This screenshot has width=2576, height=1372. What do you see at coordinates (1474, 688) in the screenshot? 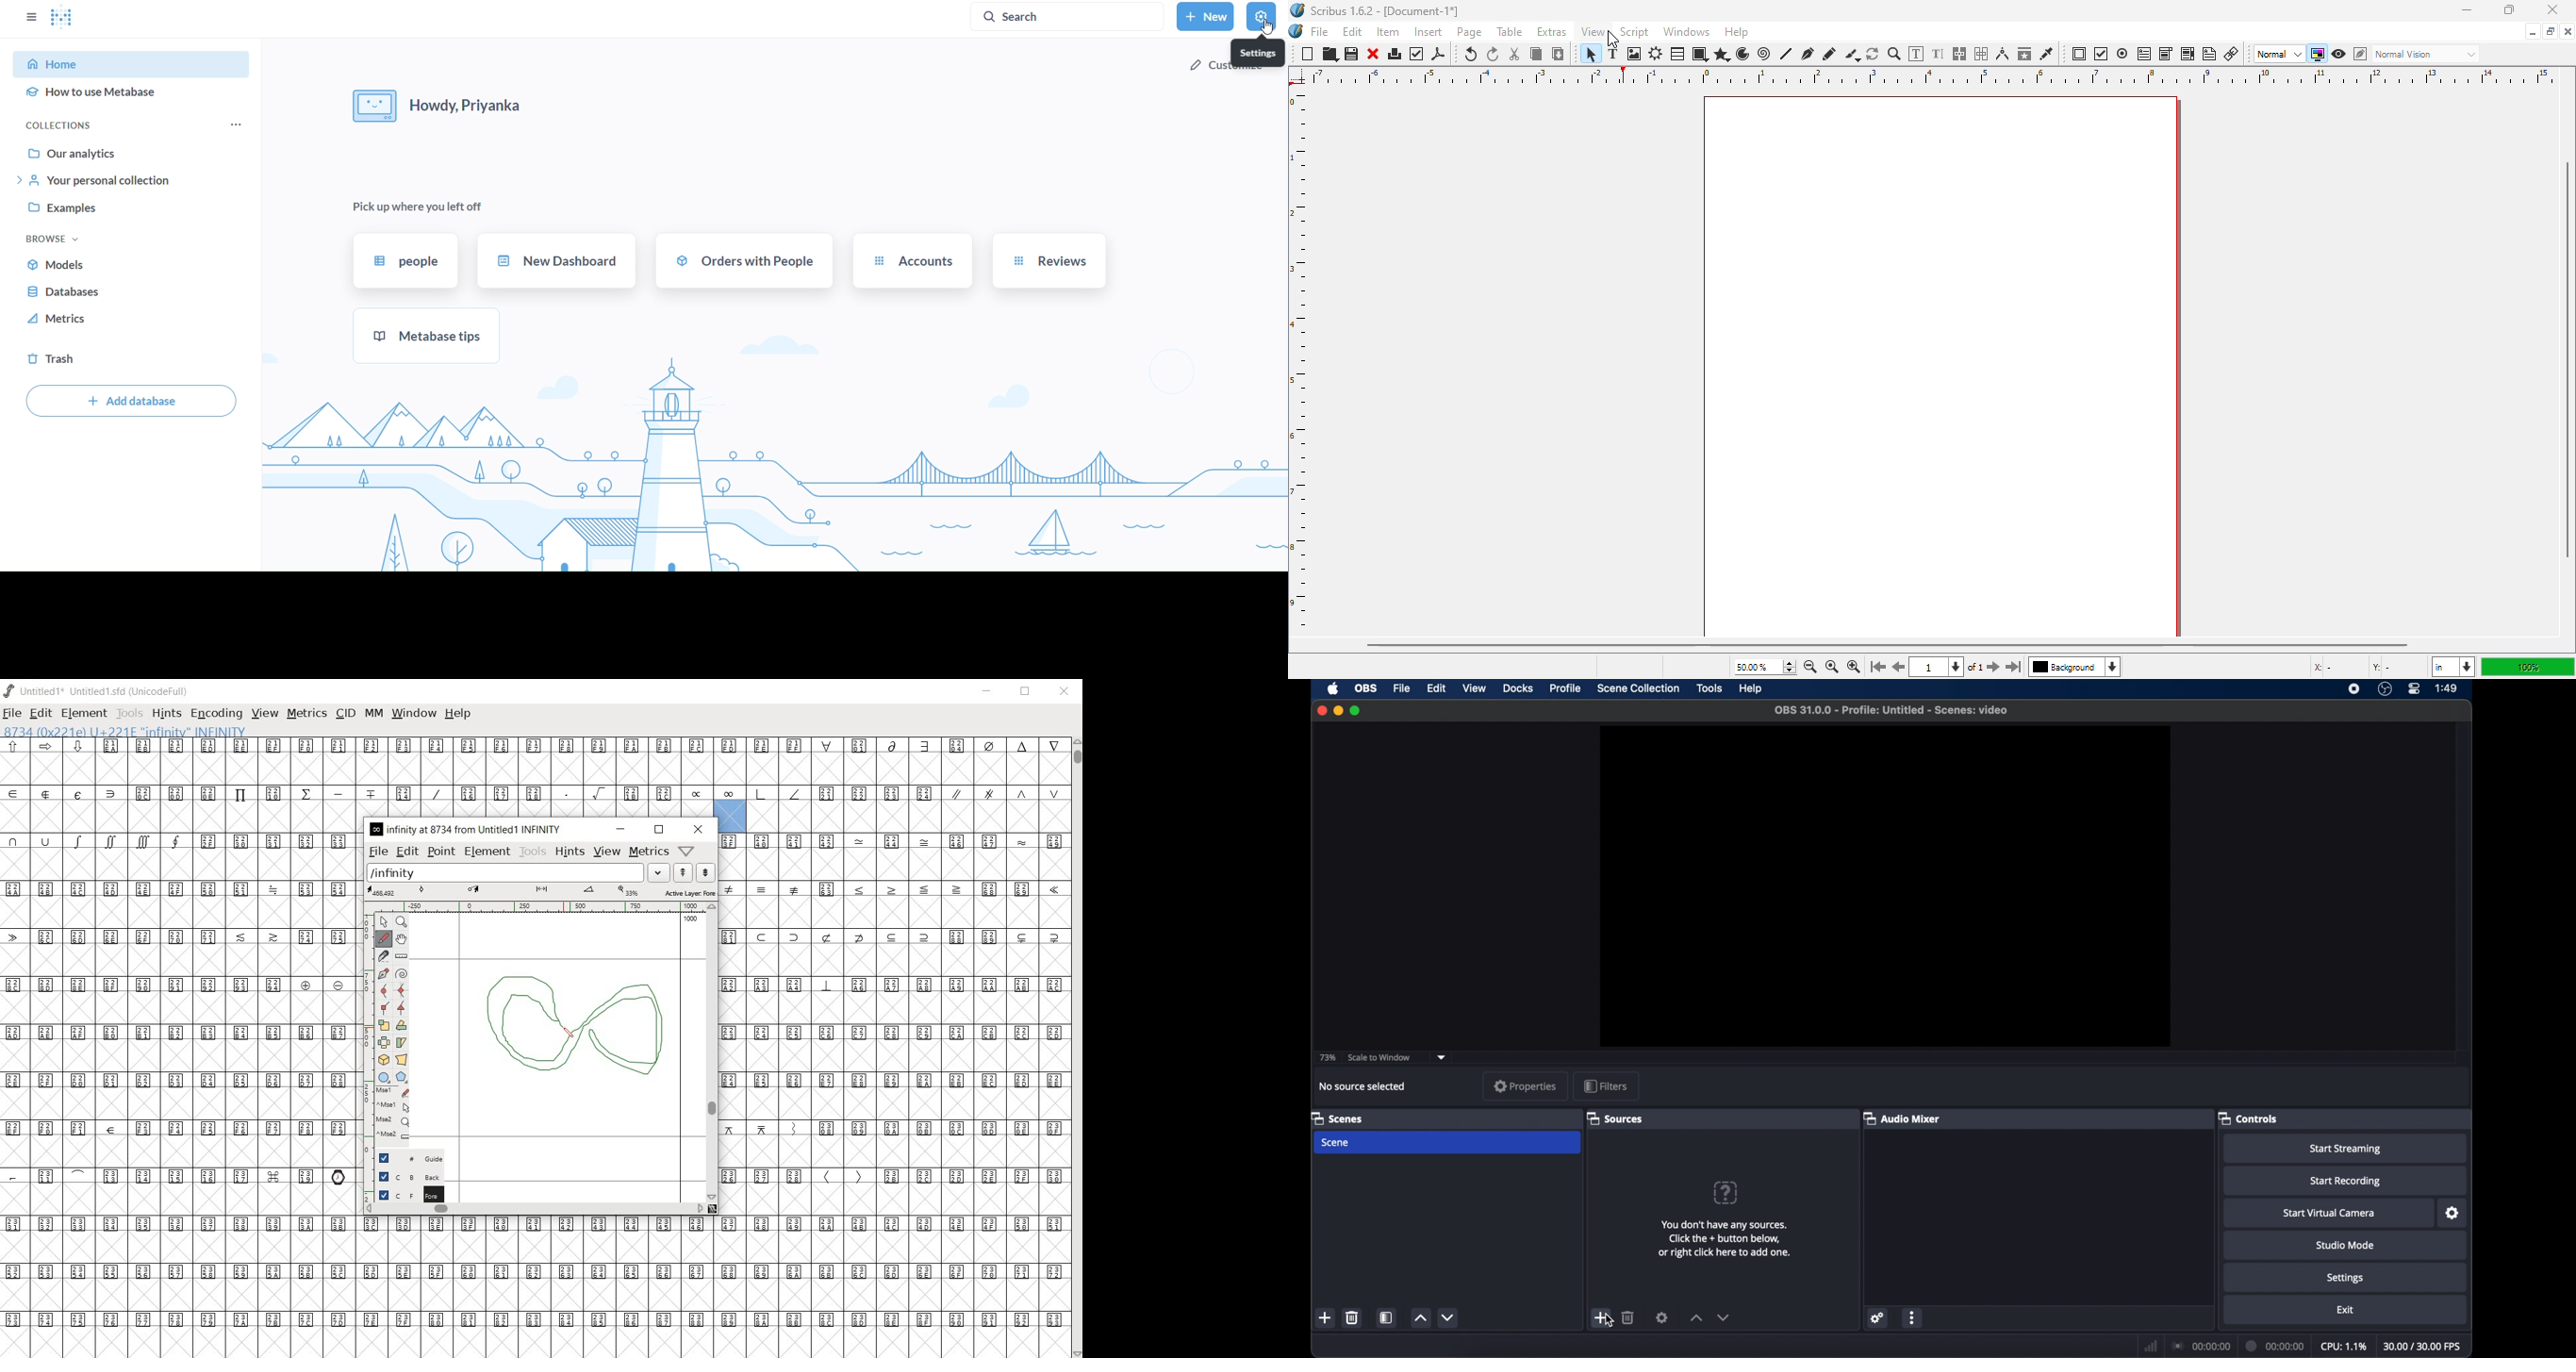
I see `view` at bounding box center [1474, 688].